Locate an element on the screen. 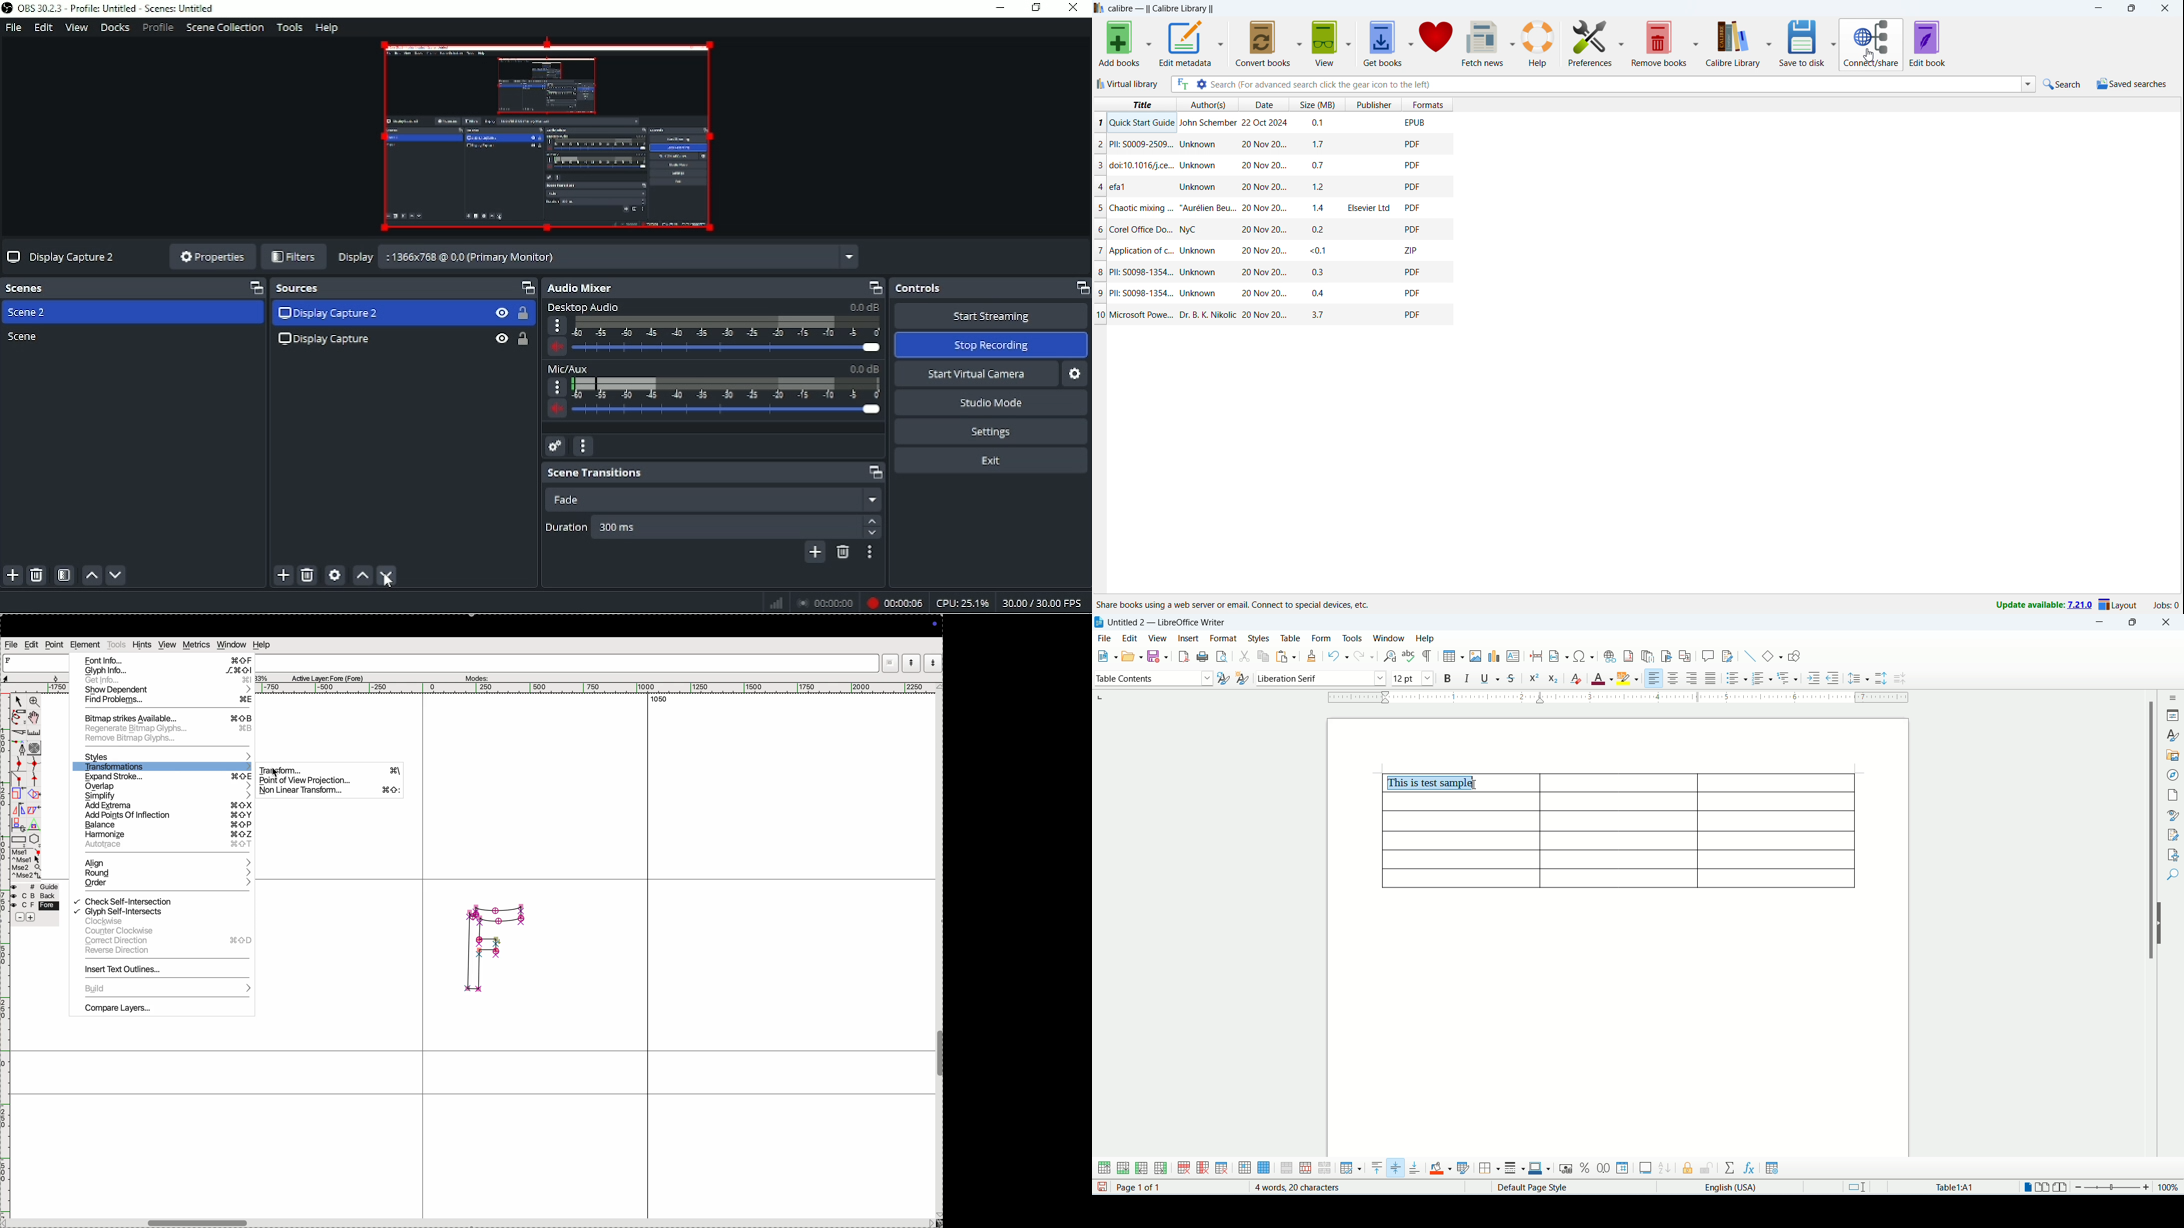 The image size is (2184, 1232). Start virtual camera is located at coordinates (973, 375).